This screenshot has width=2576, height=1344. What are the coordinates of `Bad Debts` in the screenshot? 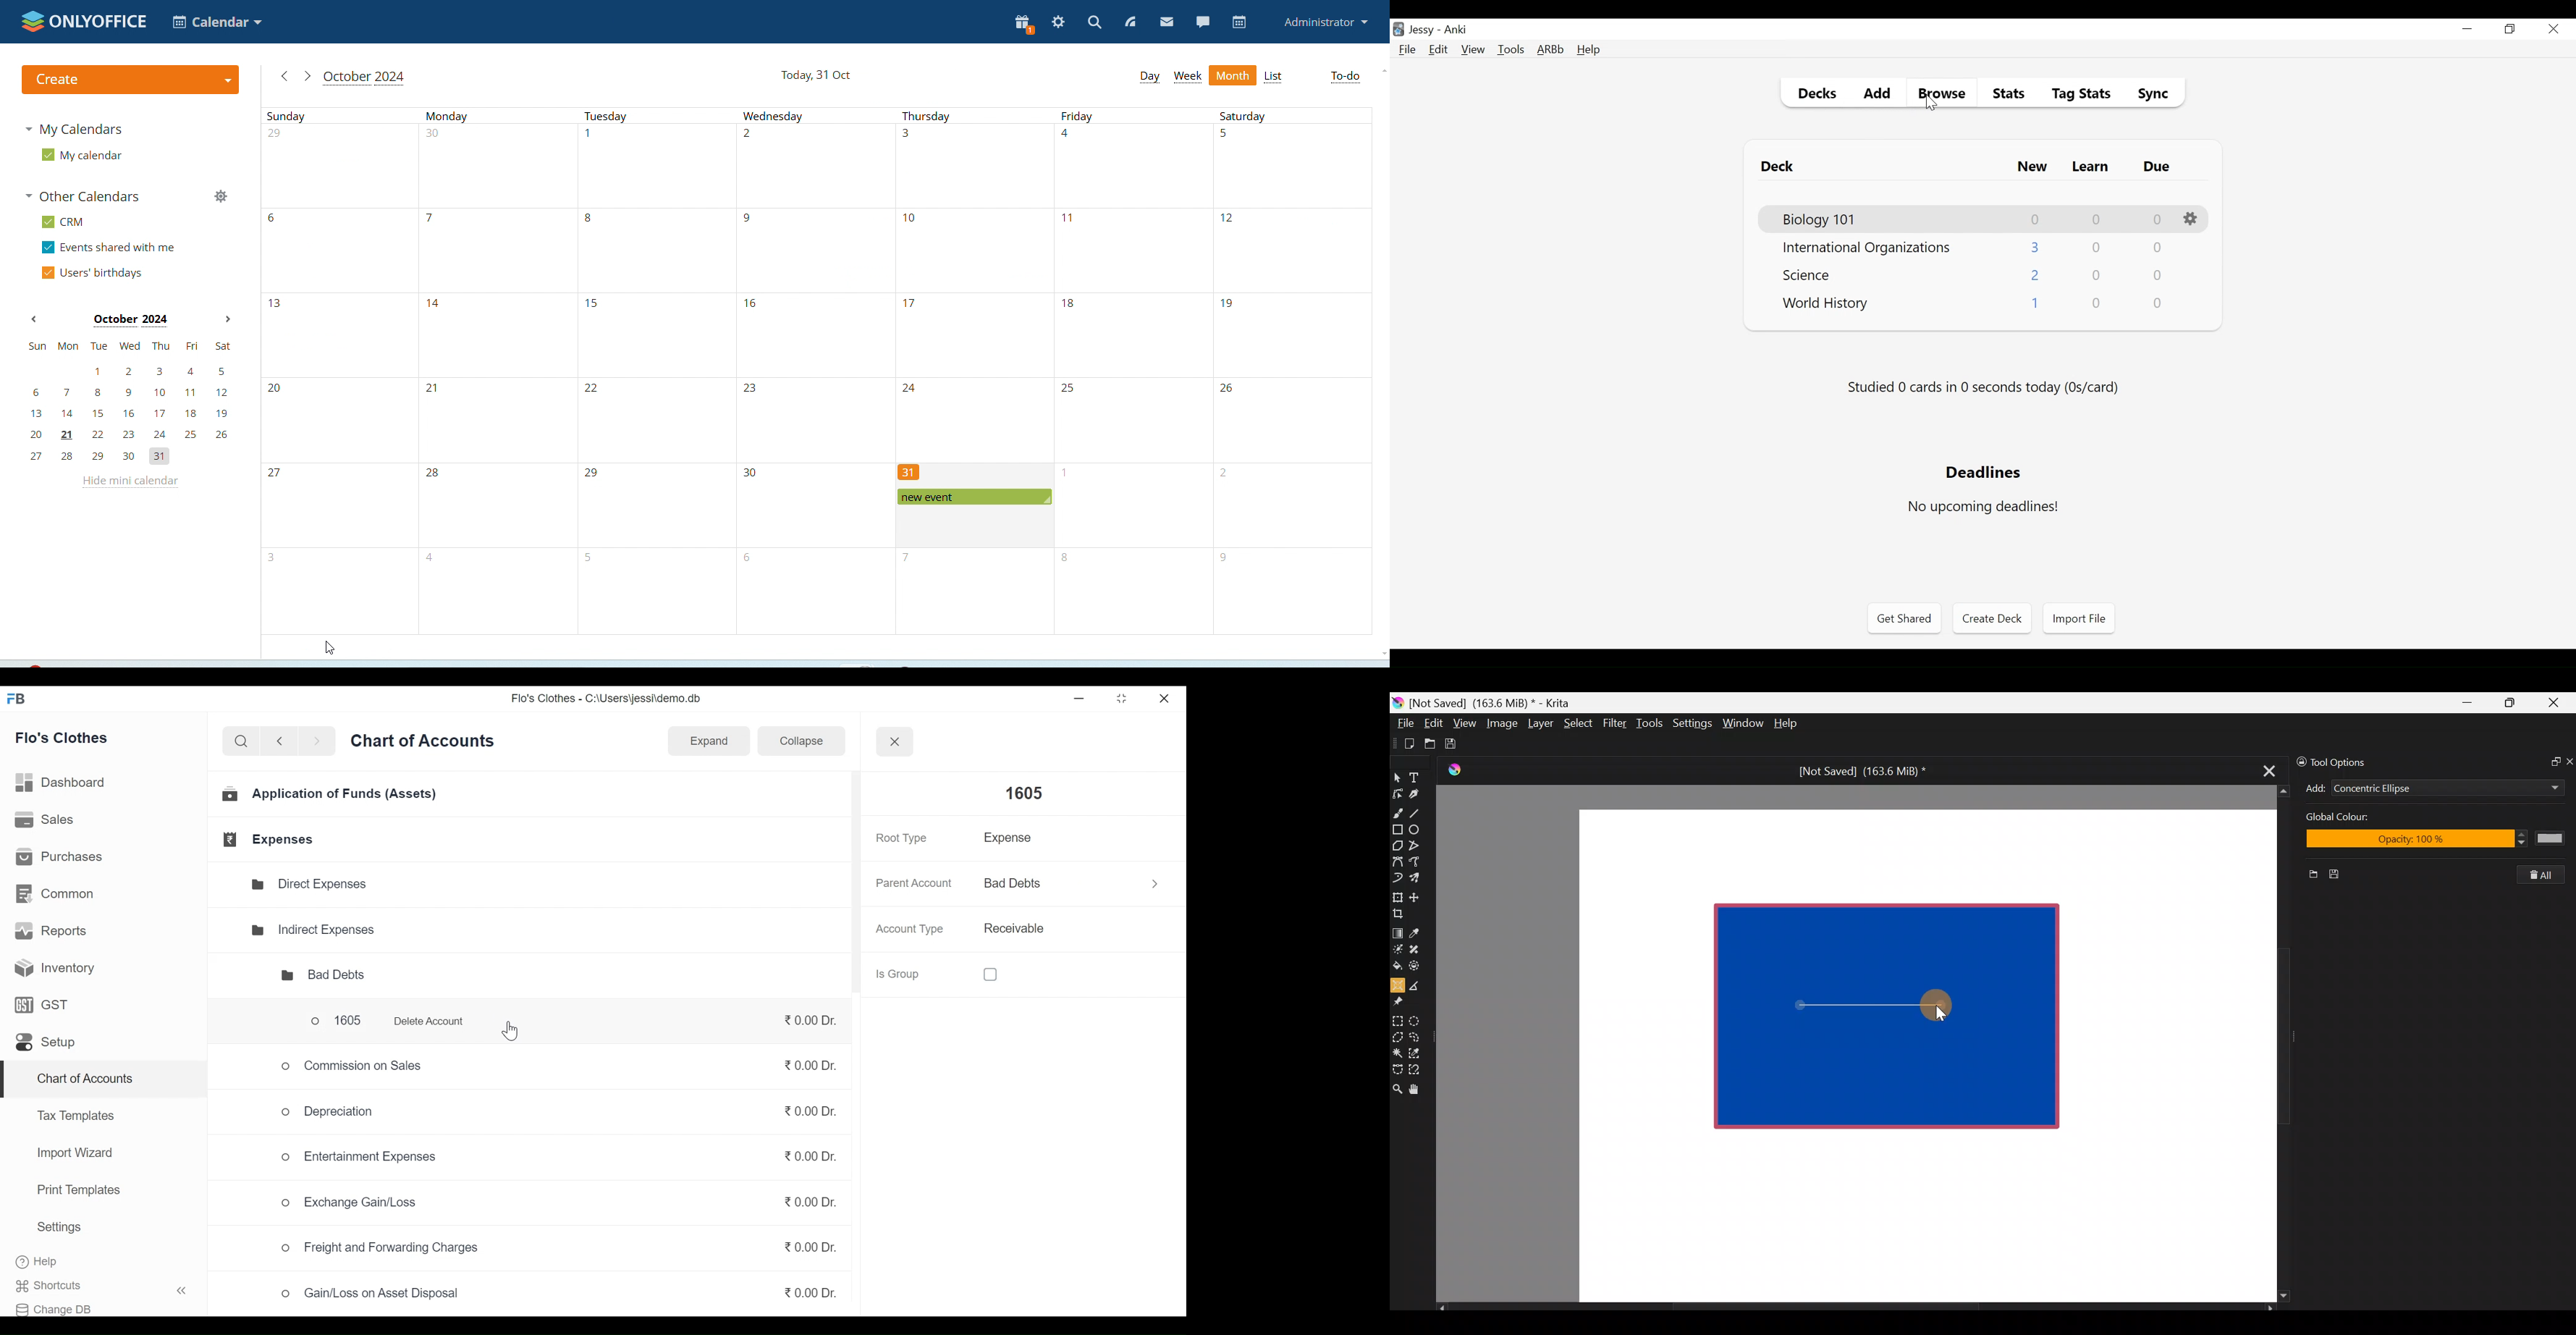 It's located at (313, 975).